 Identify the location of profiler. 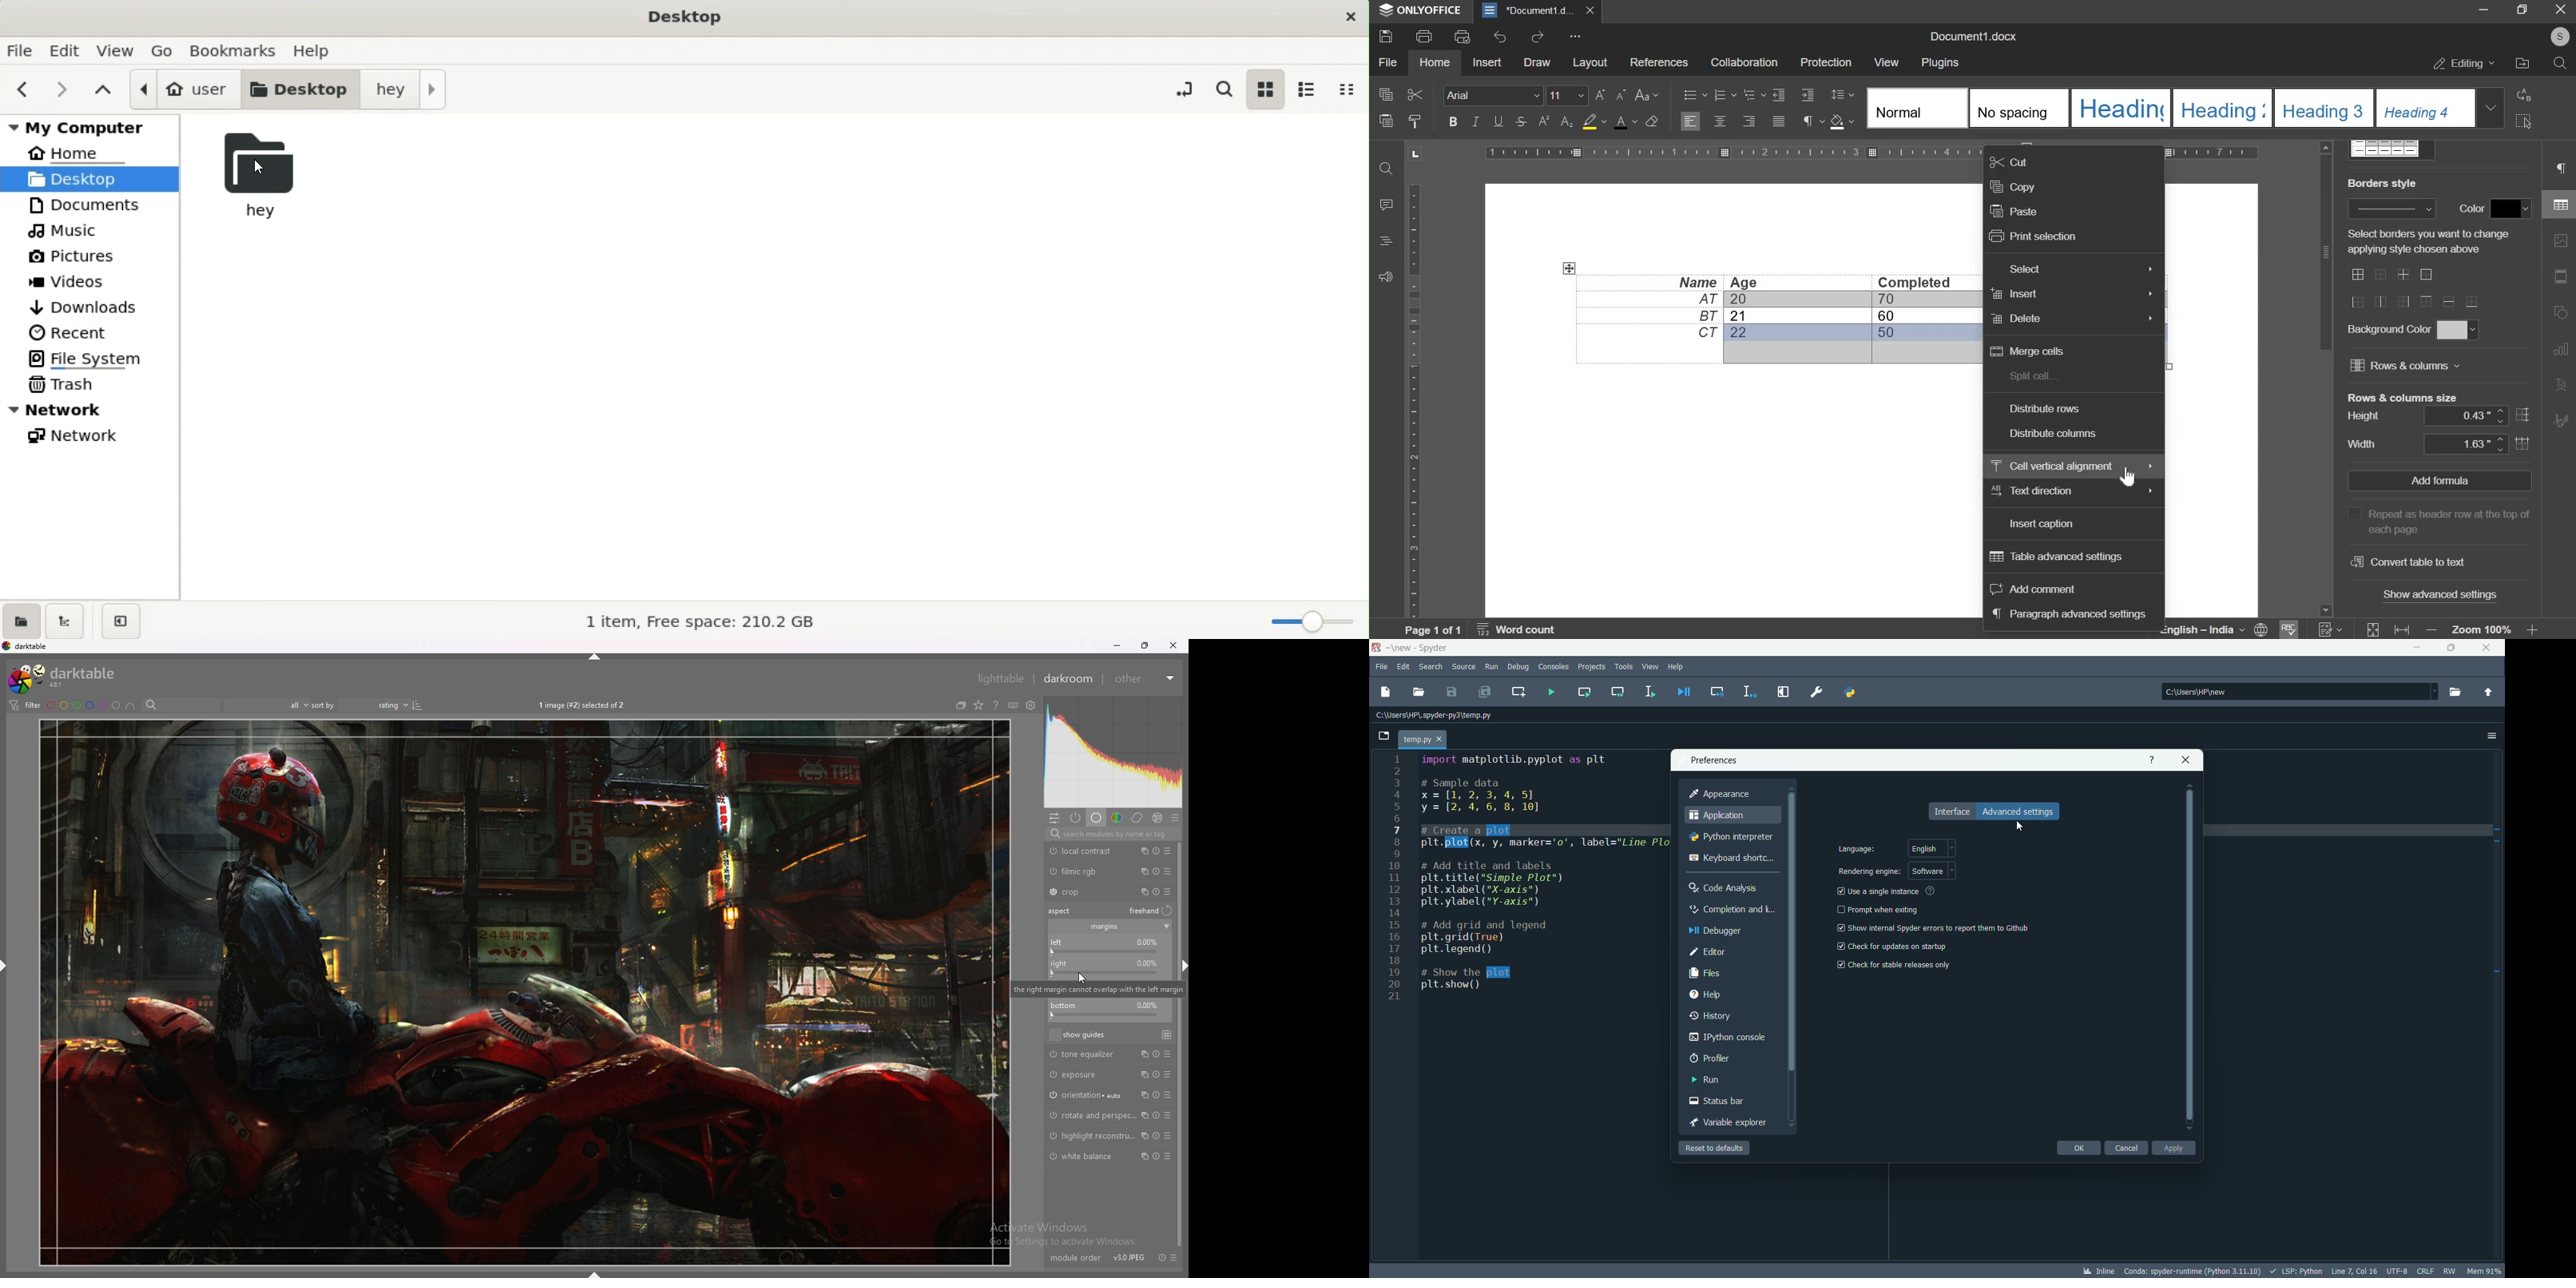
(1710, 1057).